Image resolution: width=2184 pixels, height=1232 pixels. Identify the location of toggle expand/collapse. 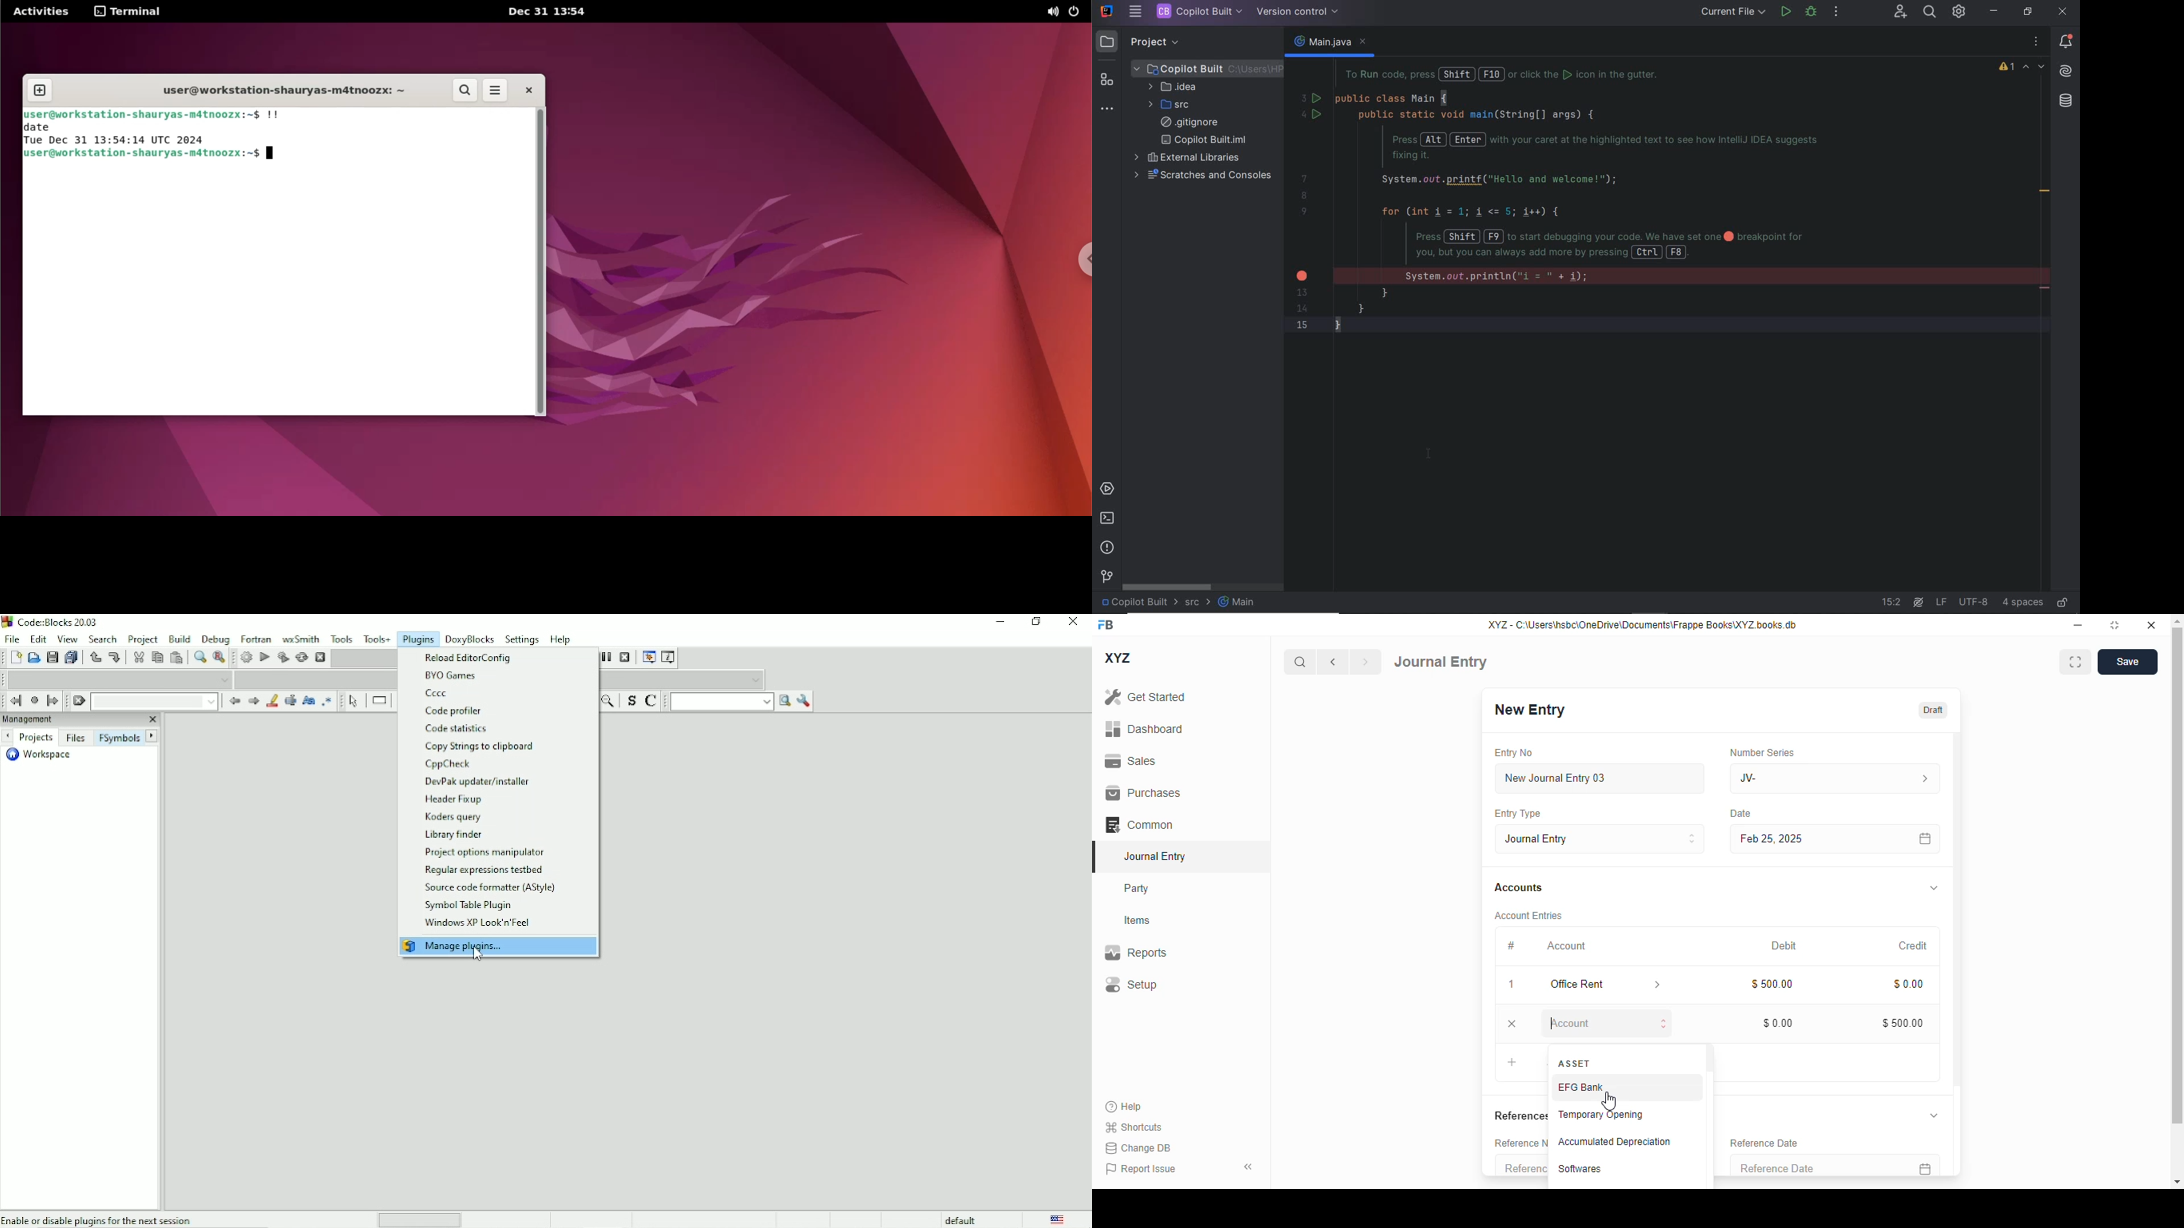
(1932, 889).